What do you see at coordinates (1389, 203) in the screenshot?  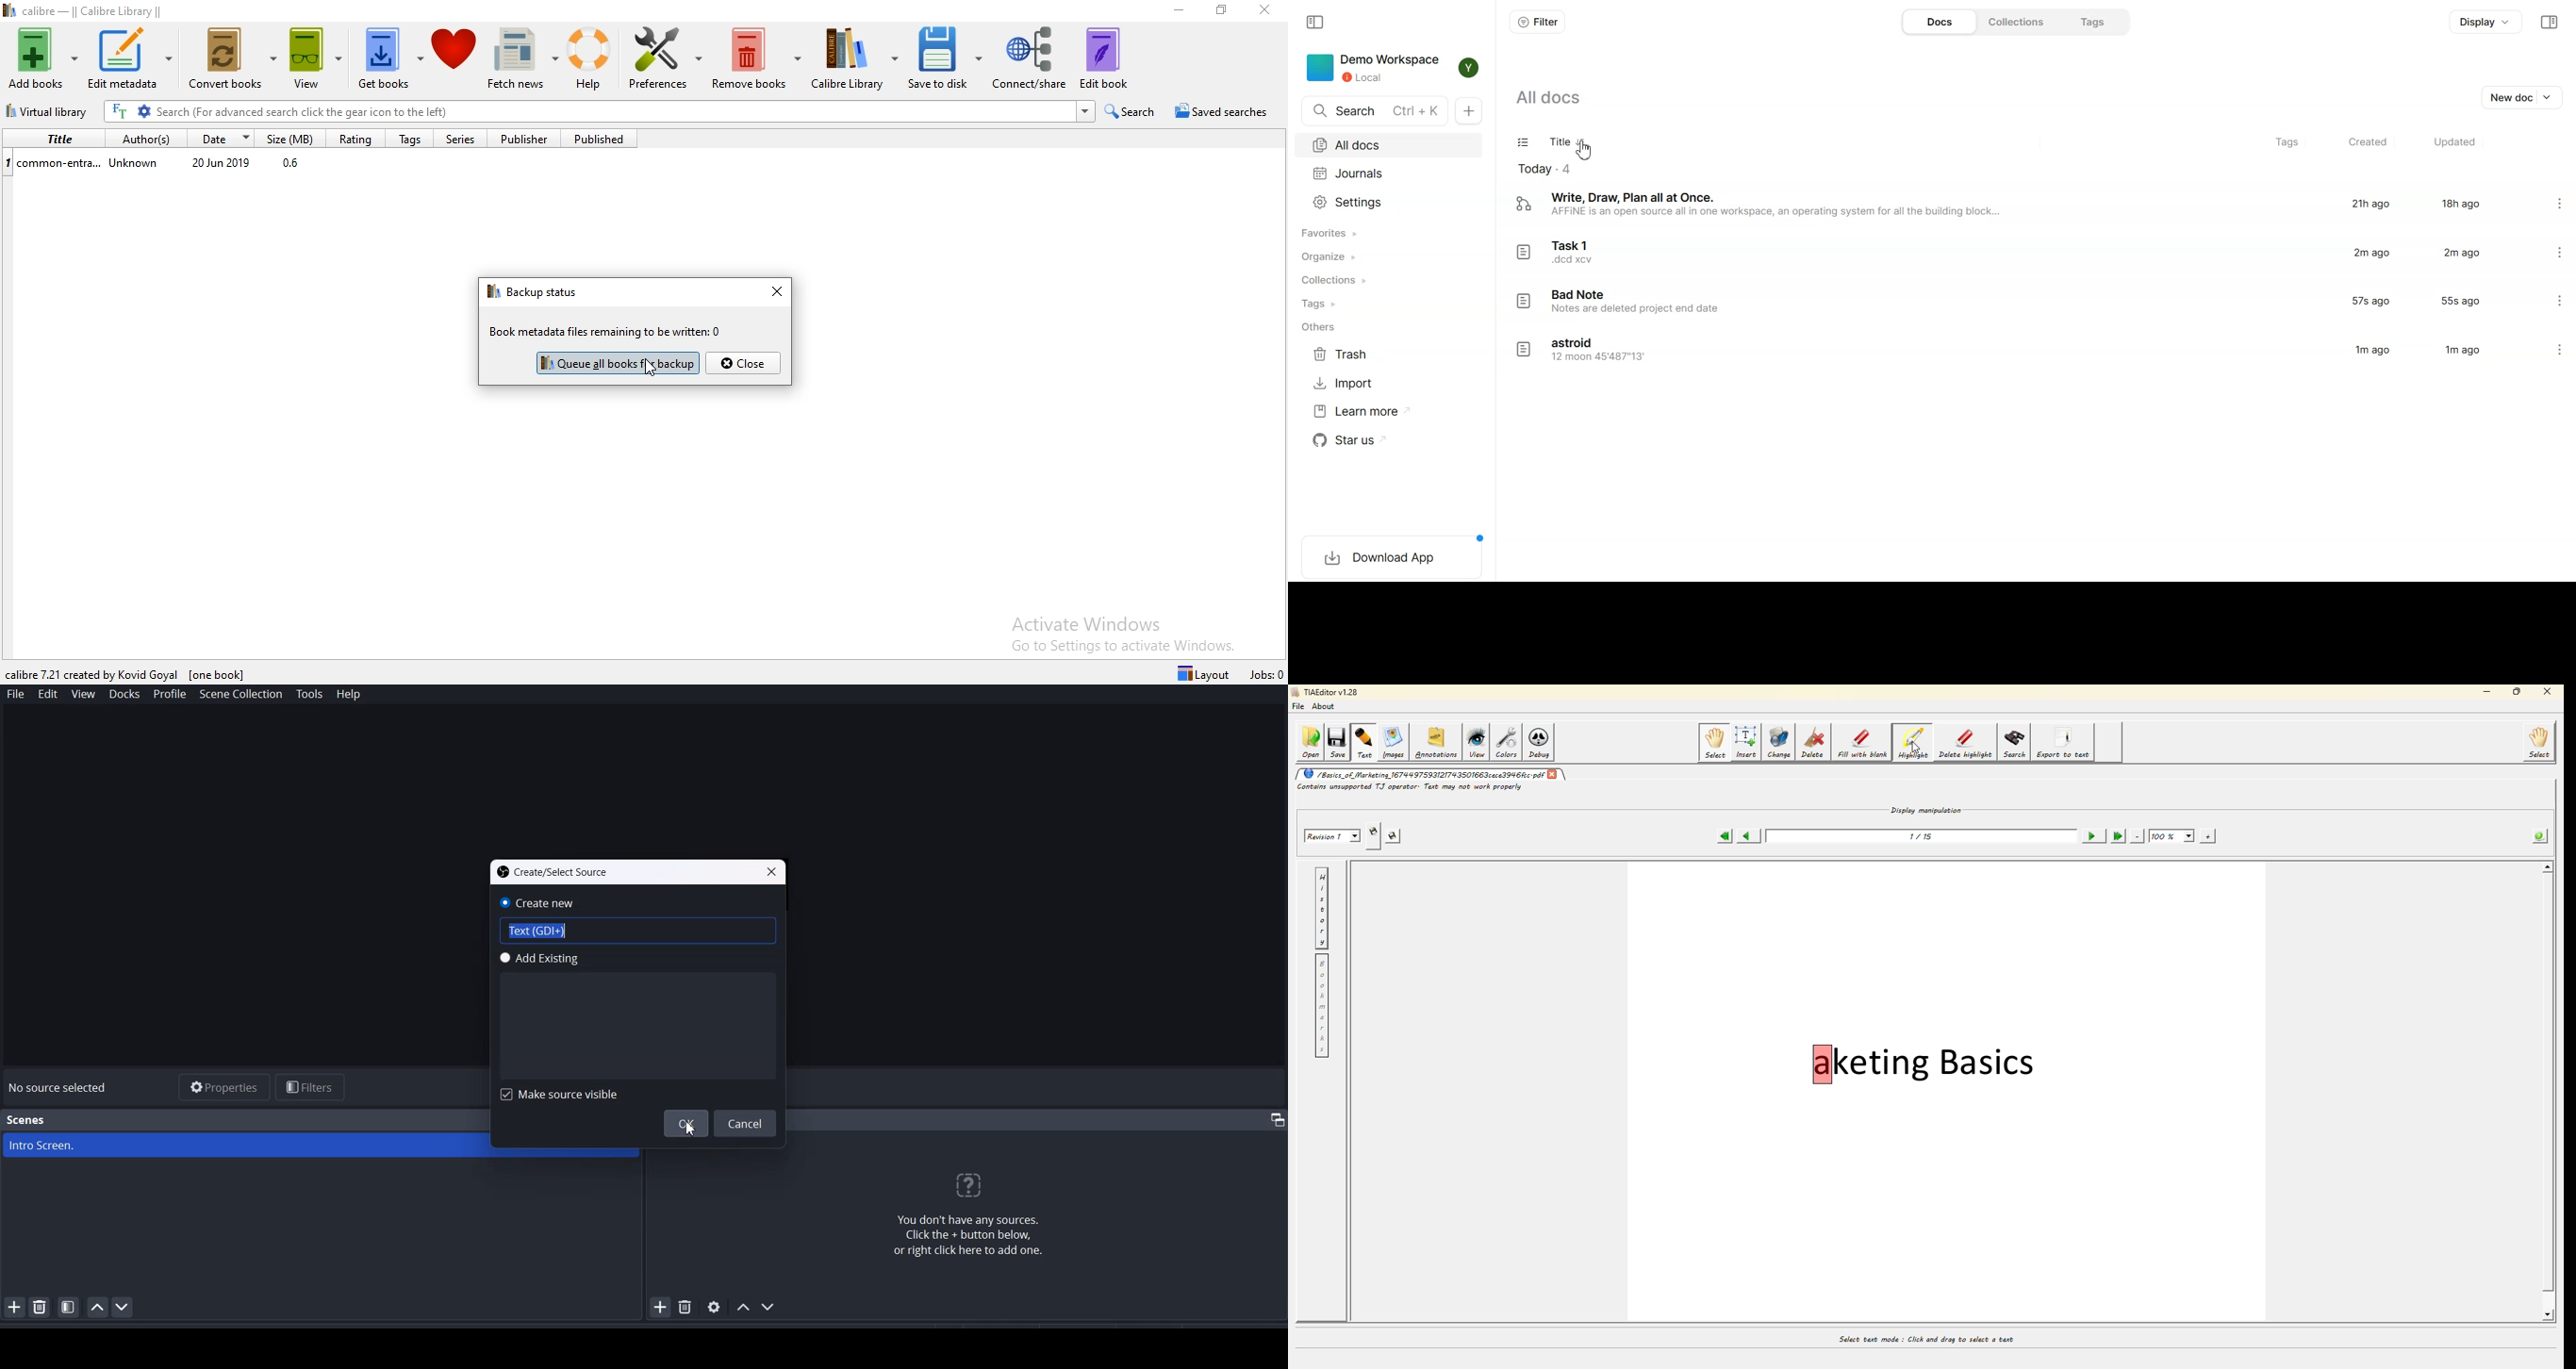 I see `Settings` at bounding box center [1389, 203].